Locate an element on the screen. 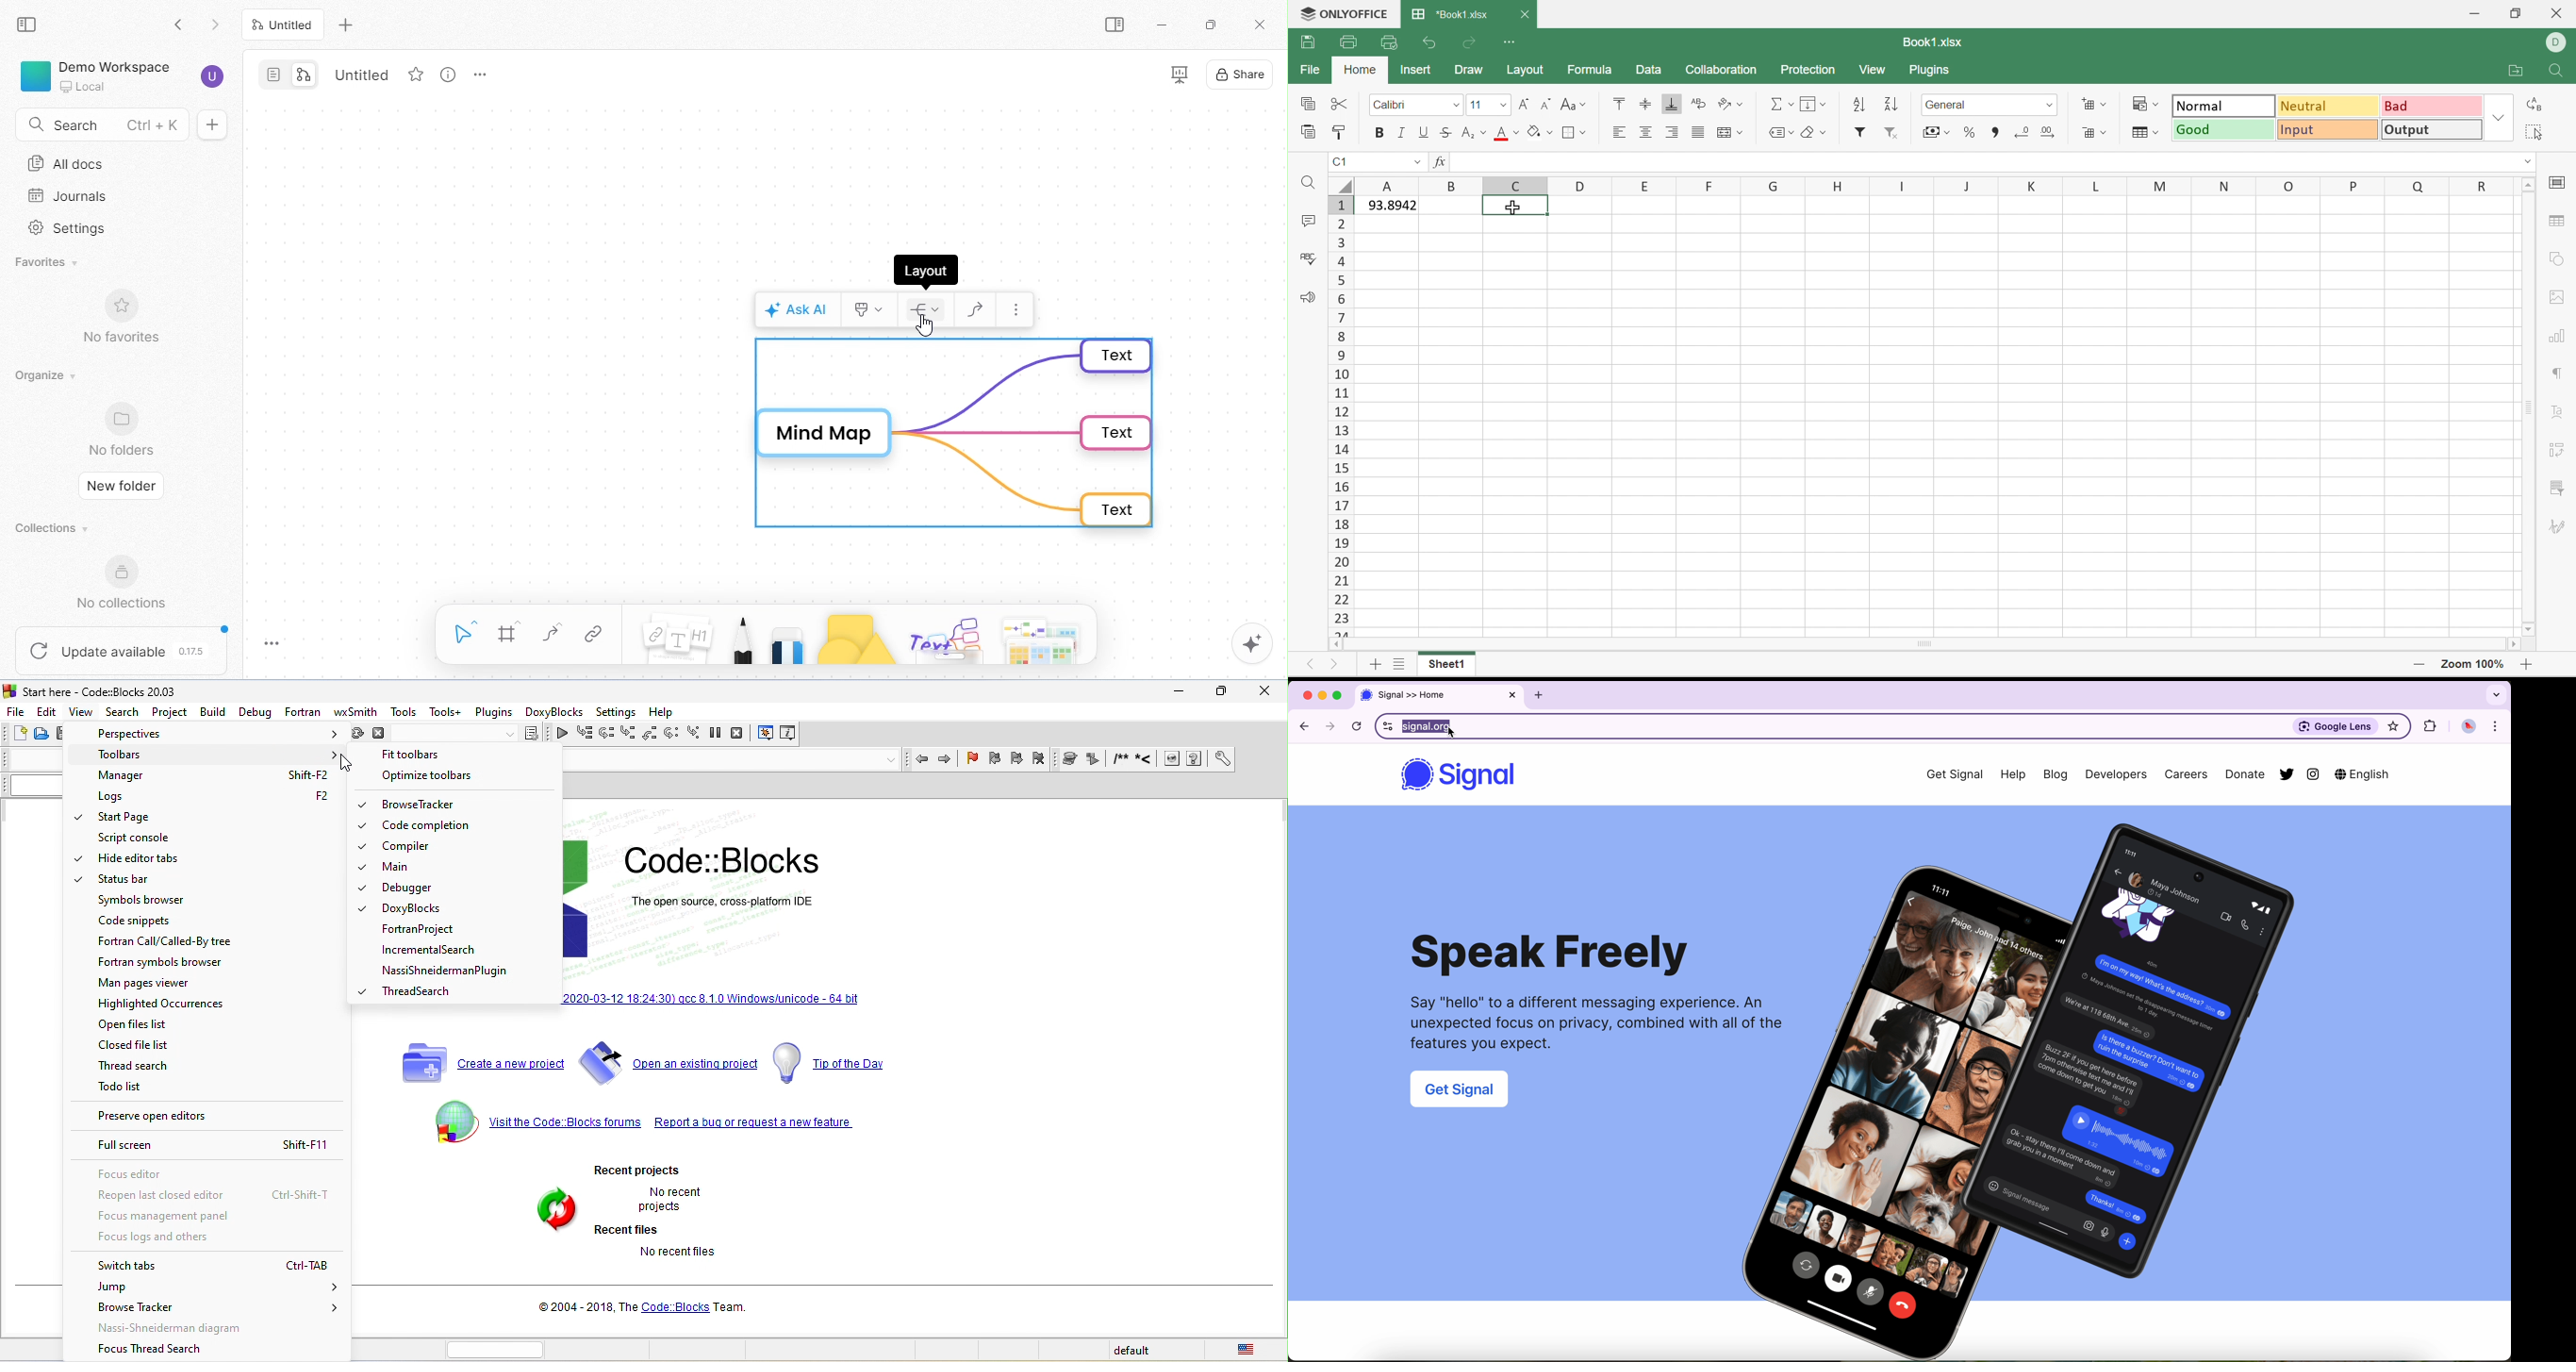  next line is located at coordinates (610, 733).